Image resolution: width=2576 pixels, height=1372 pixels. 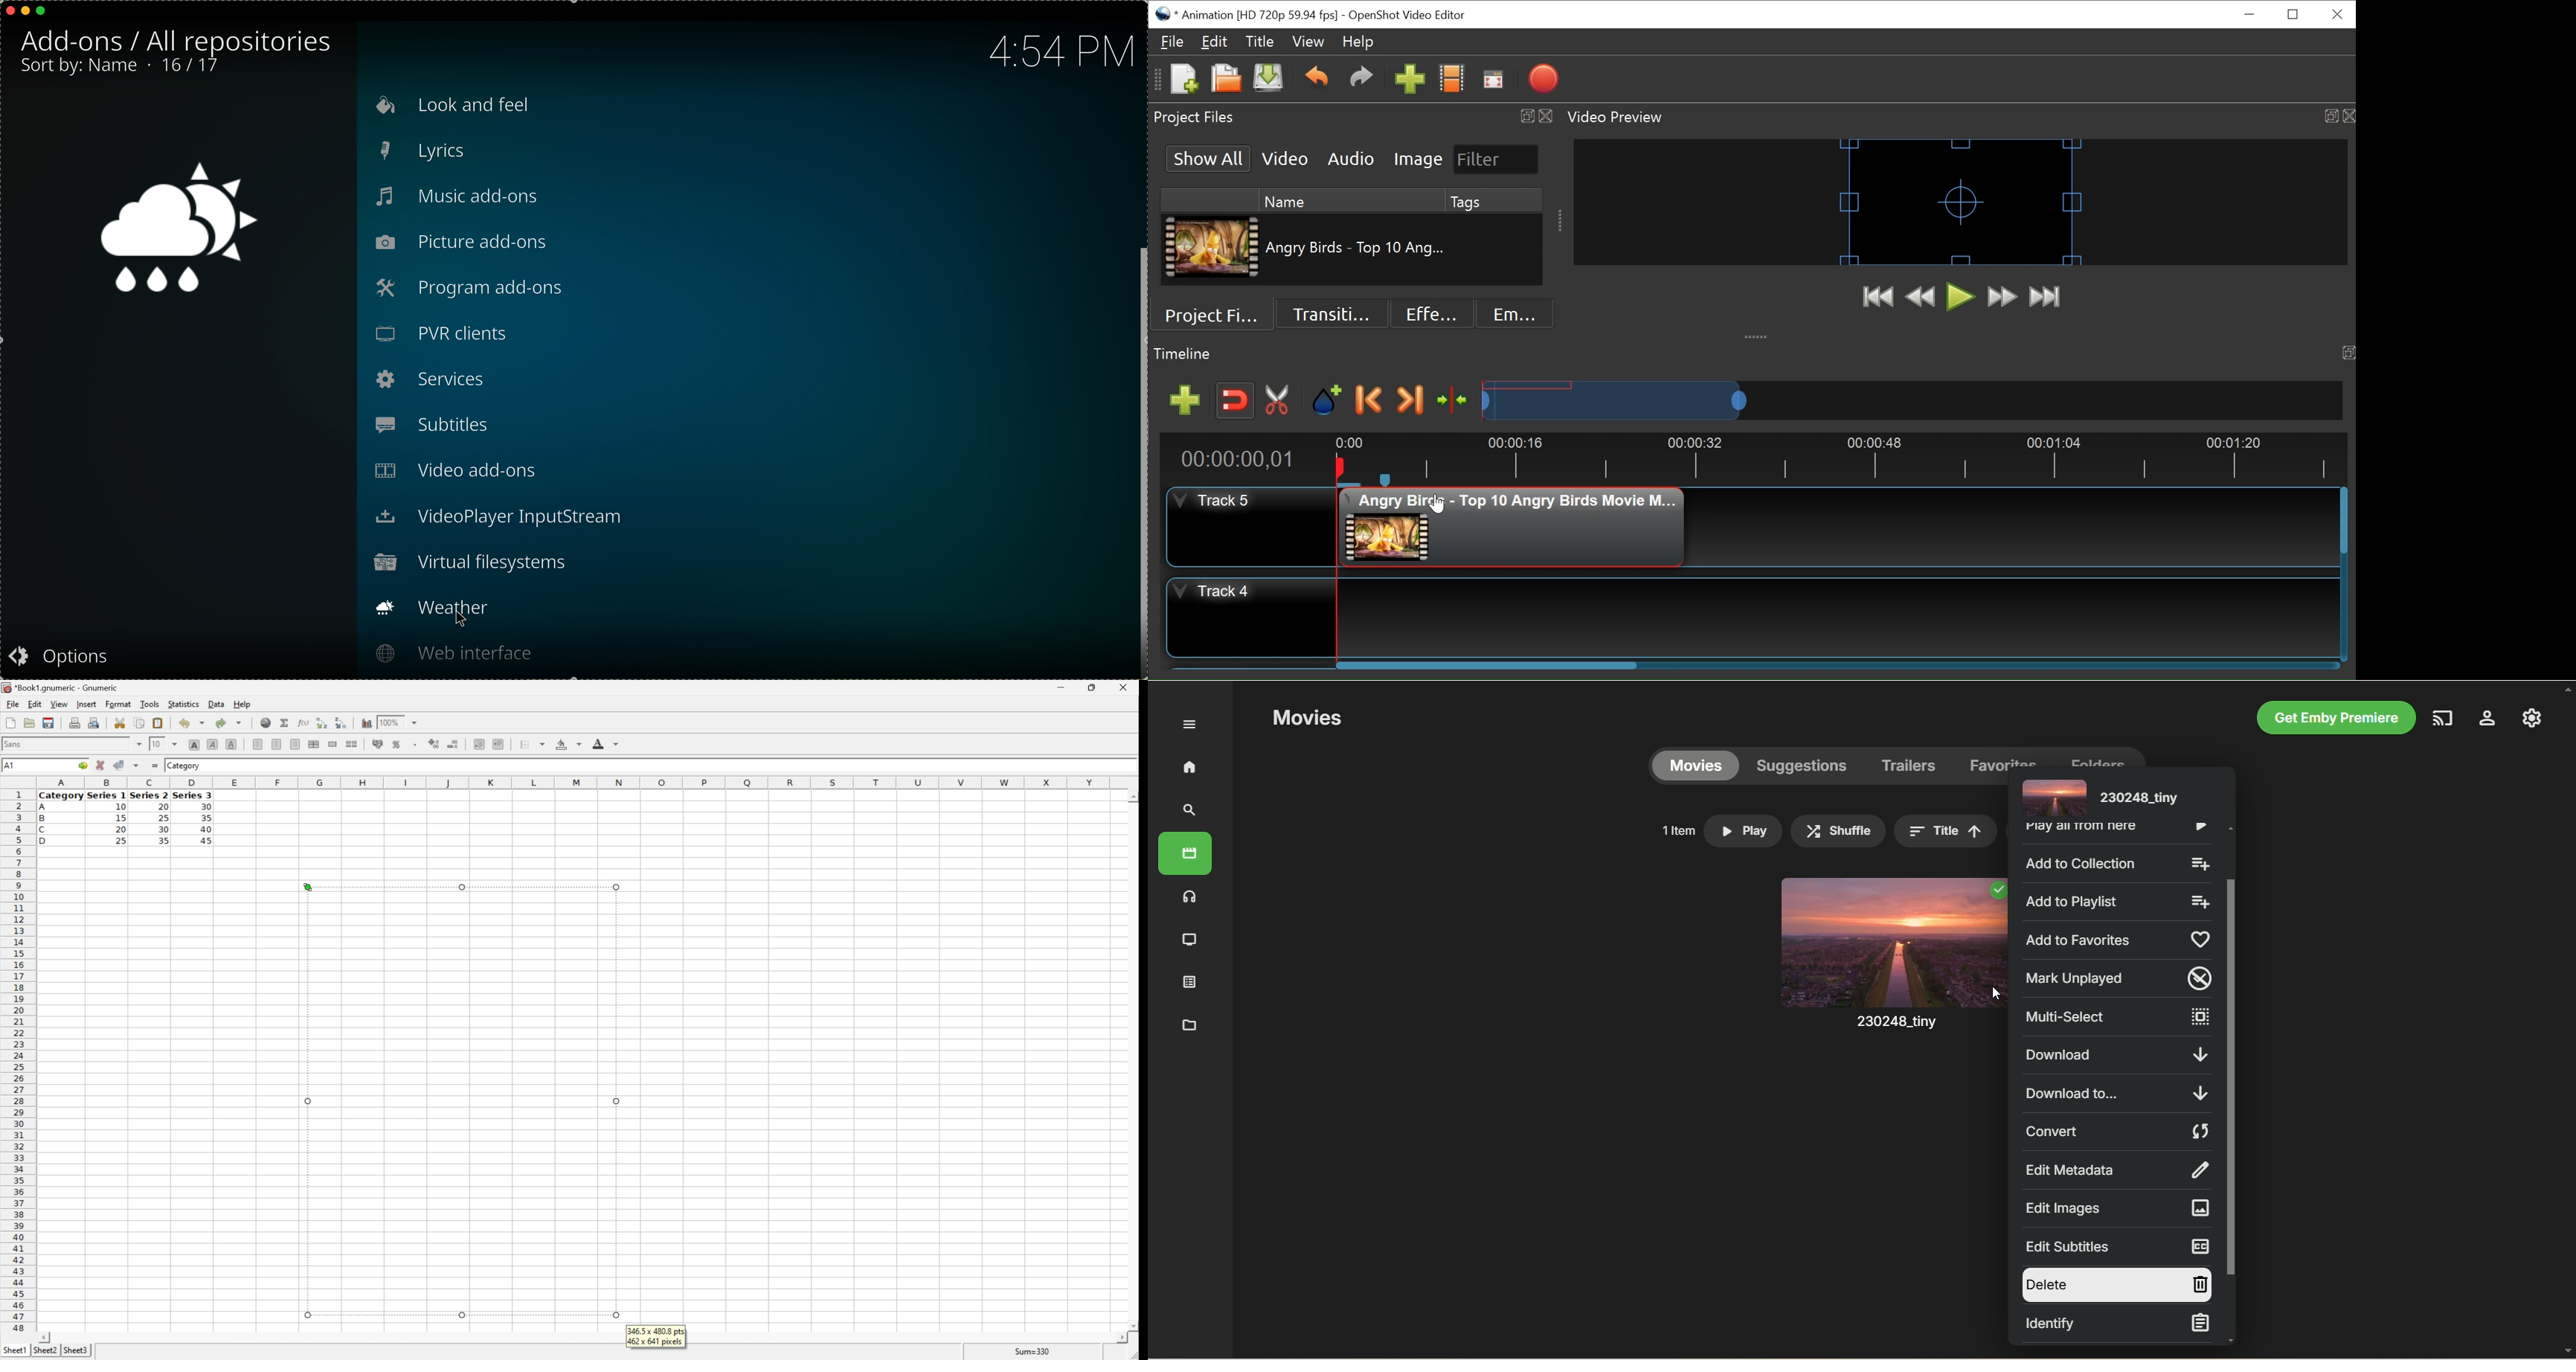 I want to click on Split merged ranges of cells, so click(x=351, y=745).